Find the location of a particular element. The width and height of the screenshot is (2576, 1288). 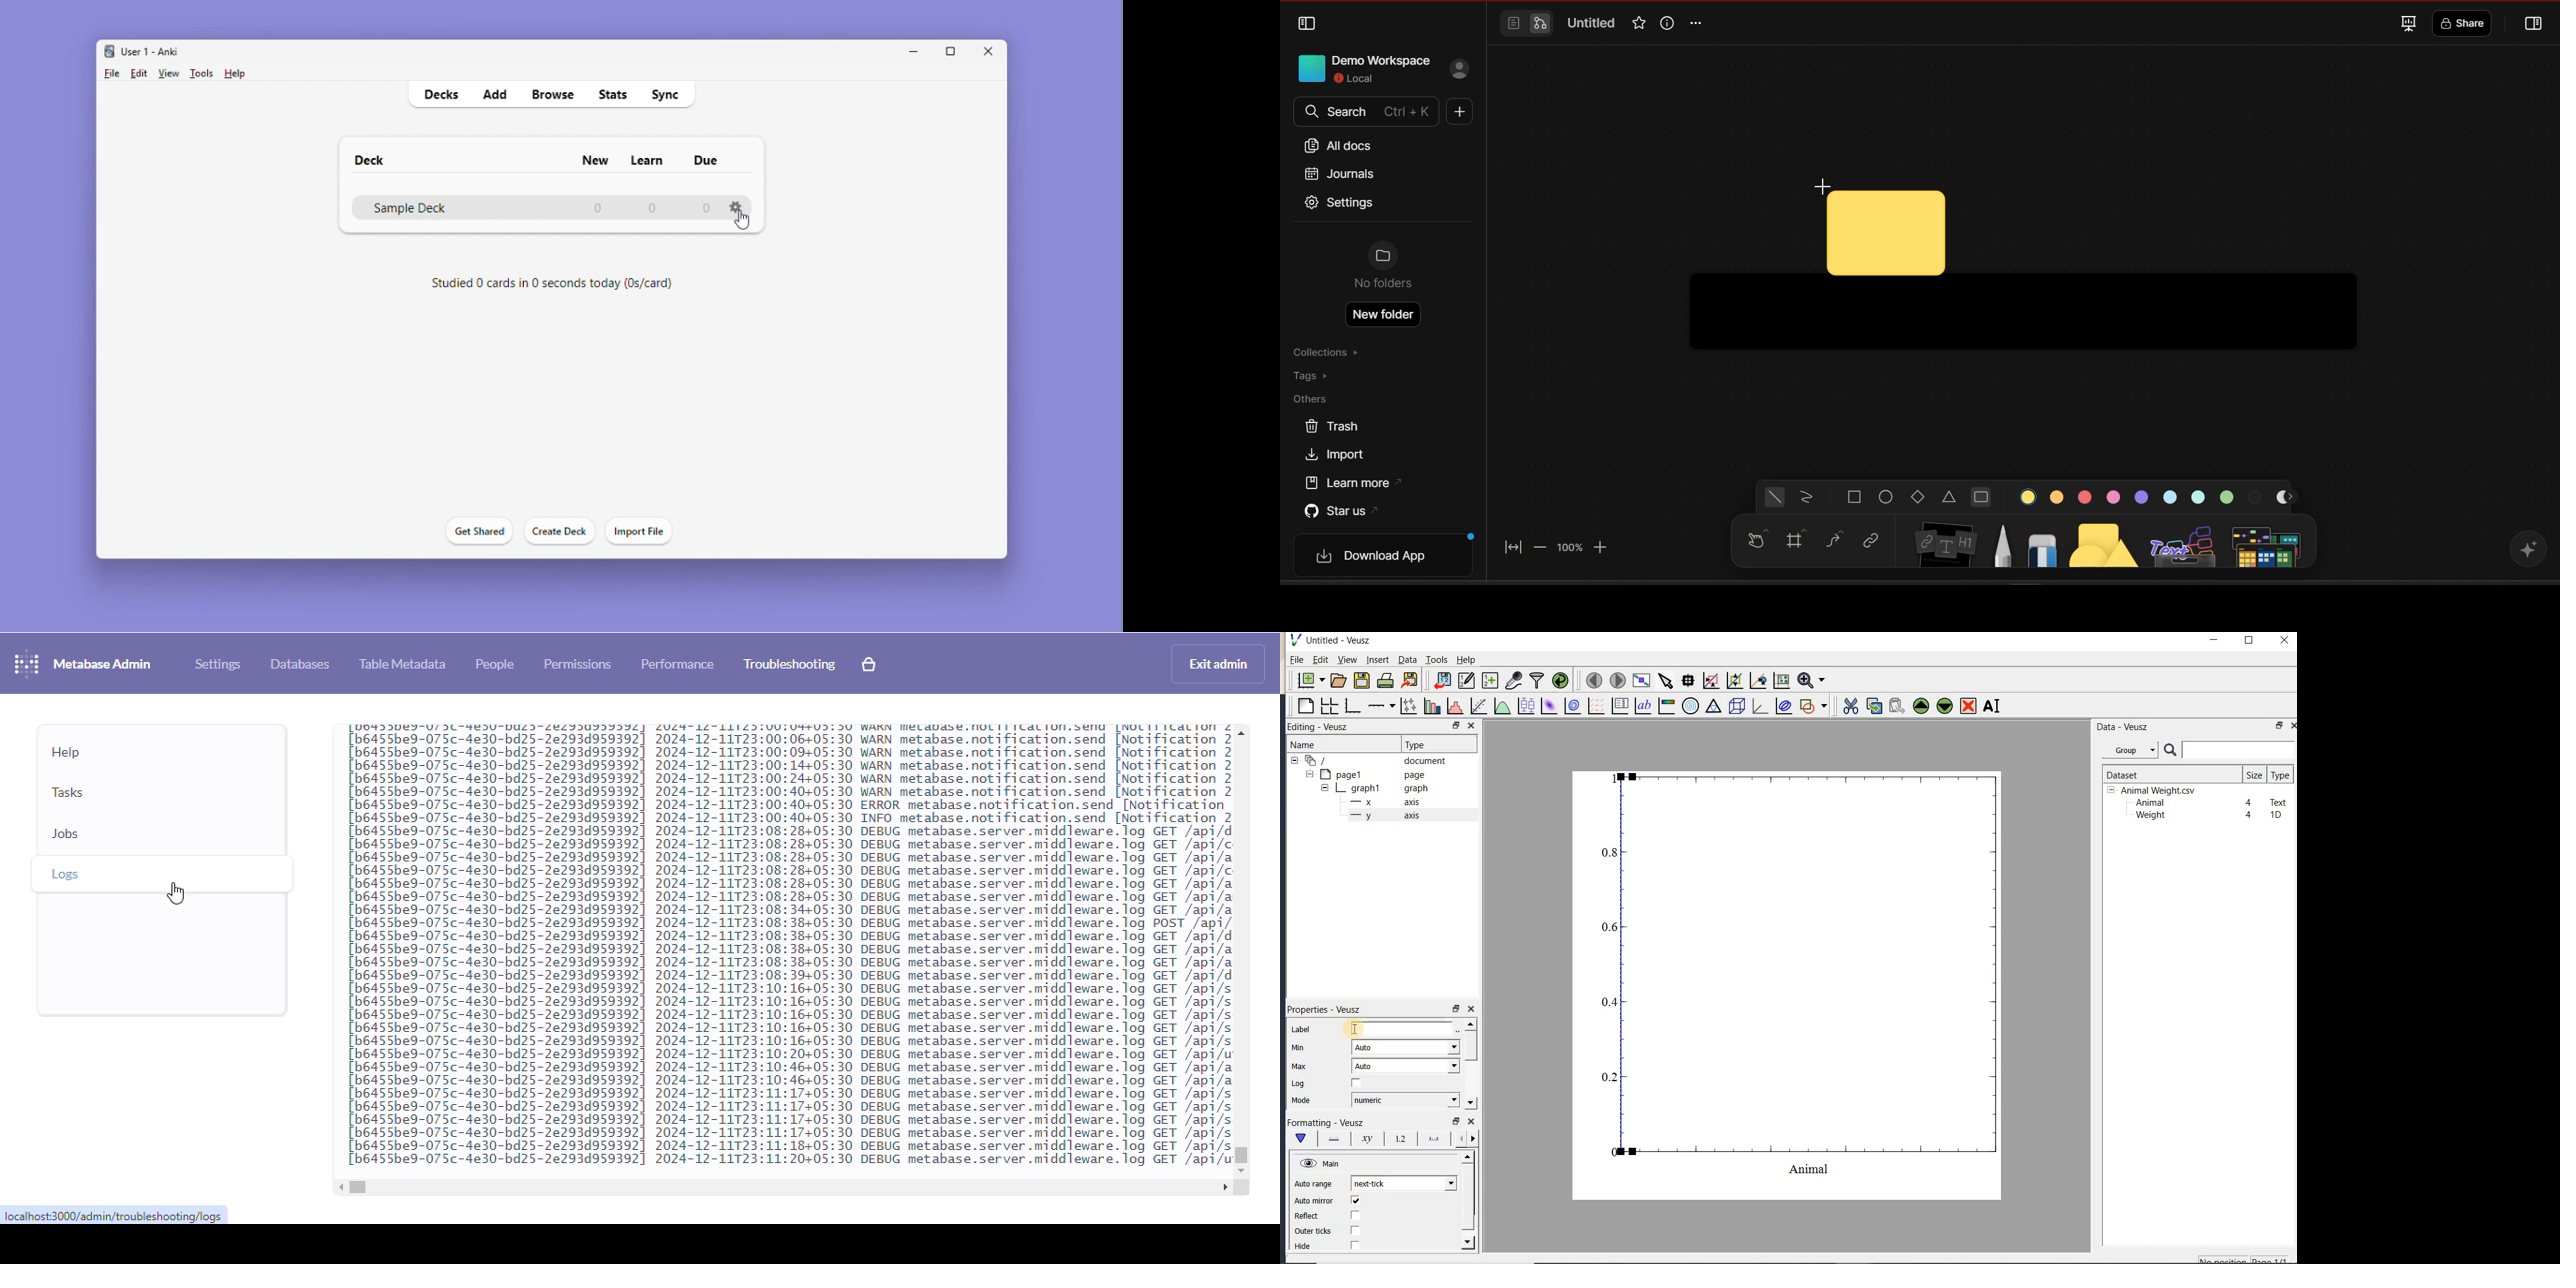

Animal is located at coordinates (2149, 803).